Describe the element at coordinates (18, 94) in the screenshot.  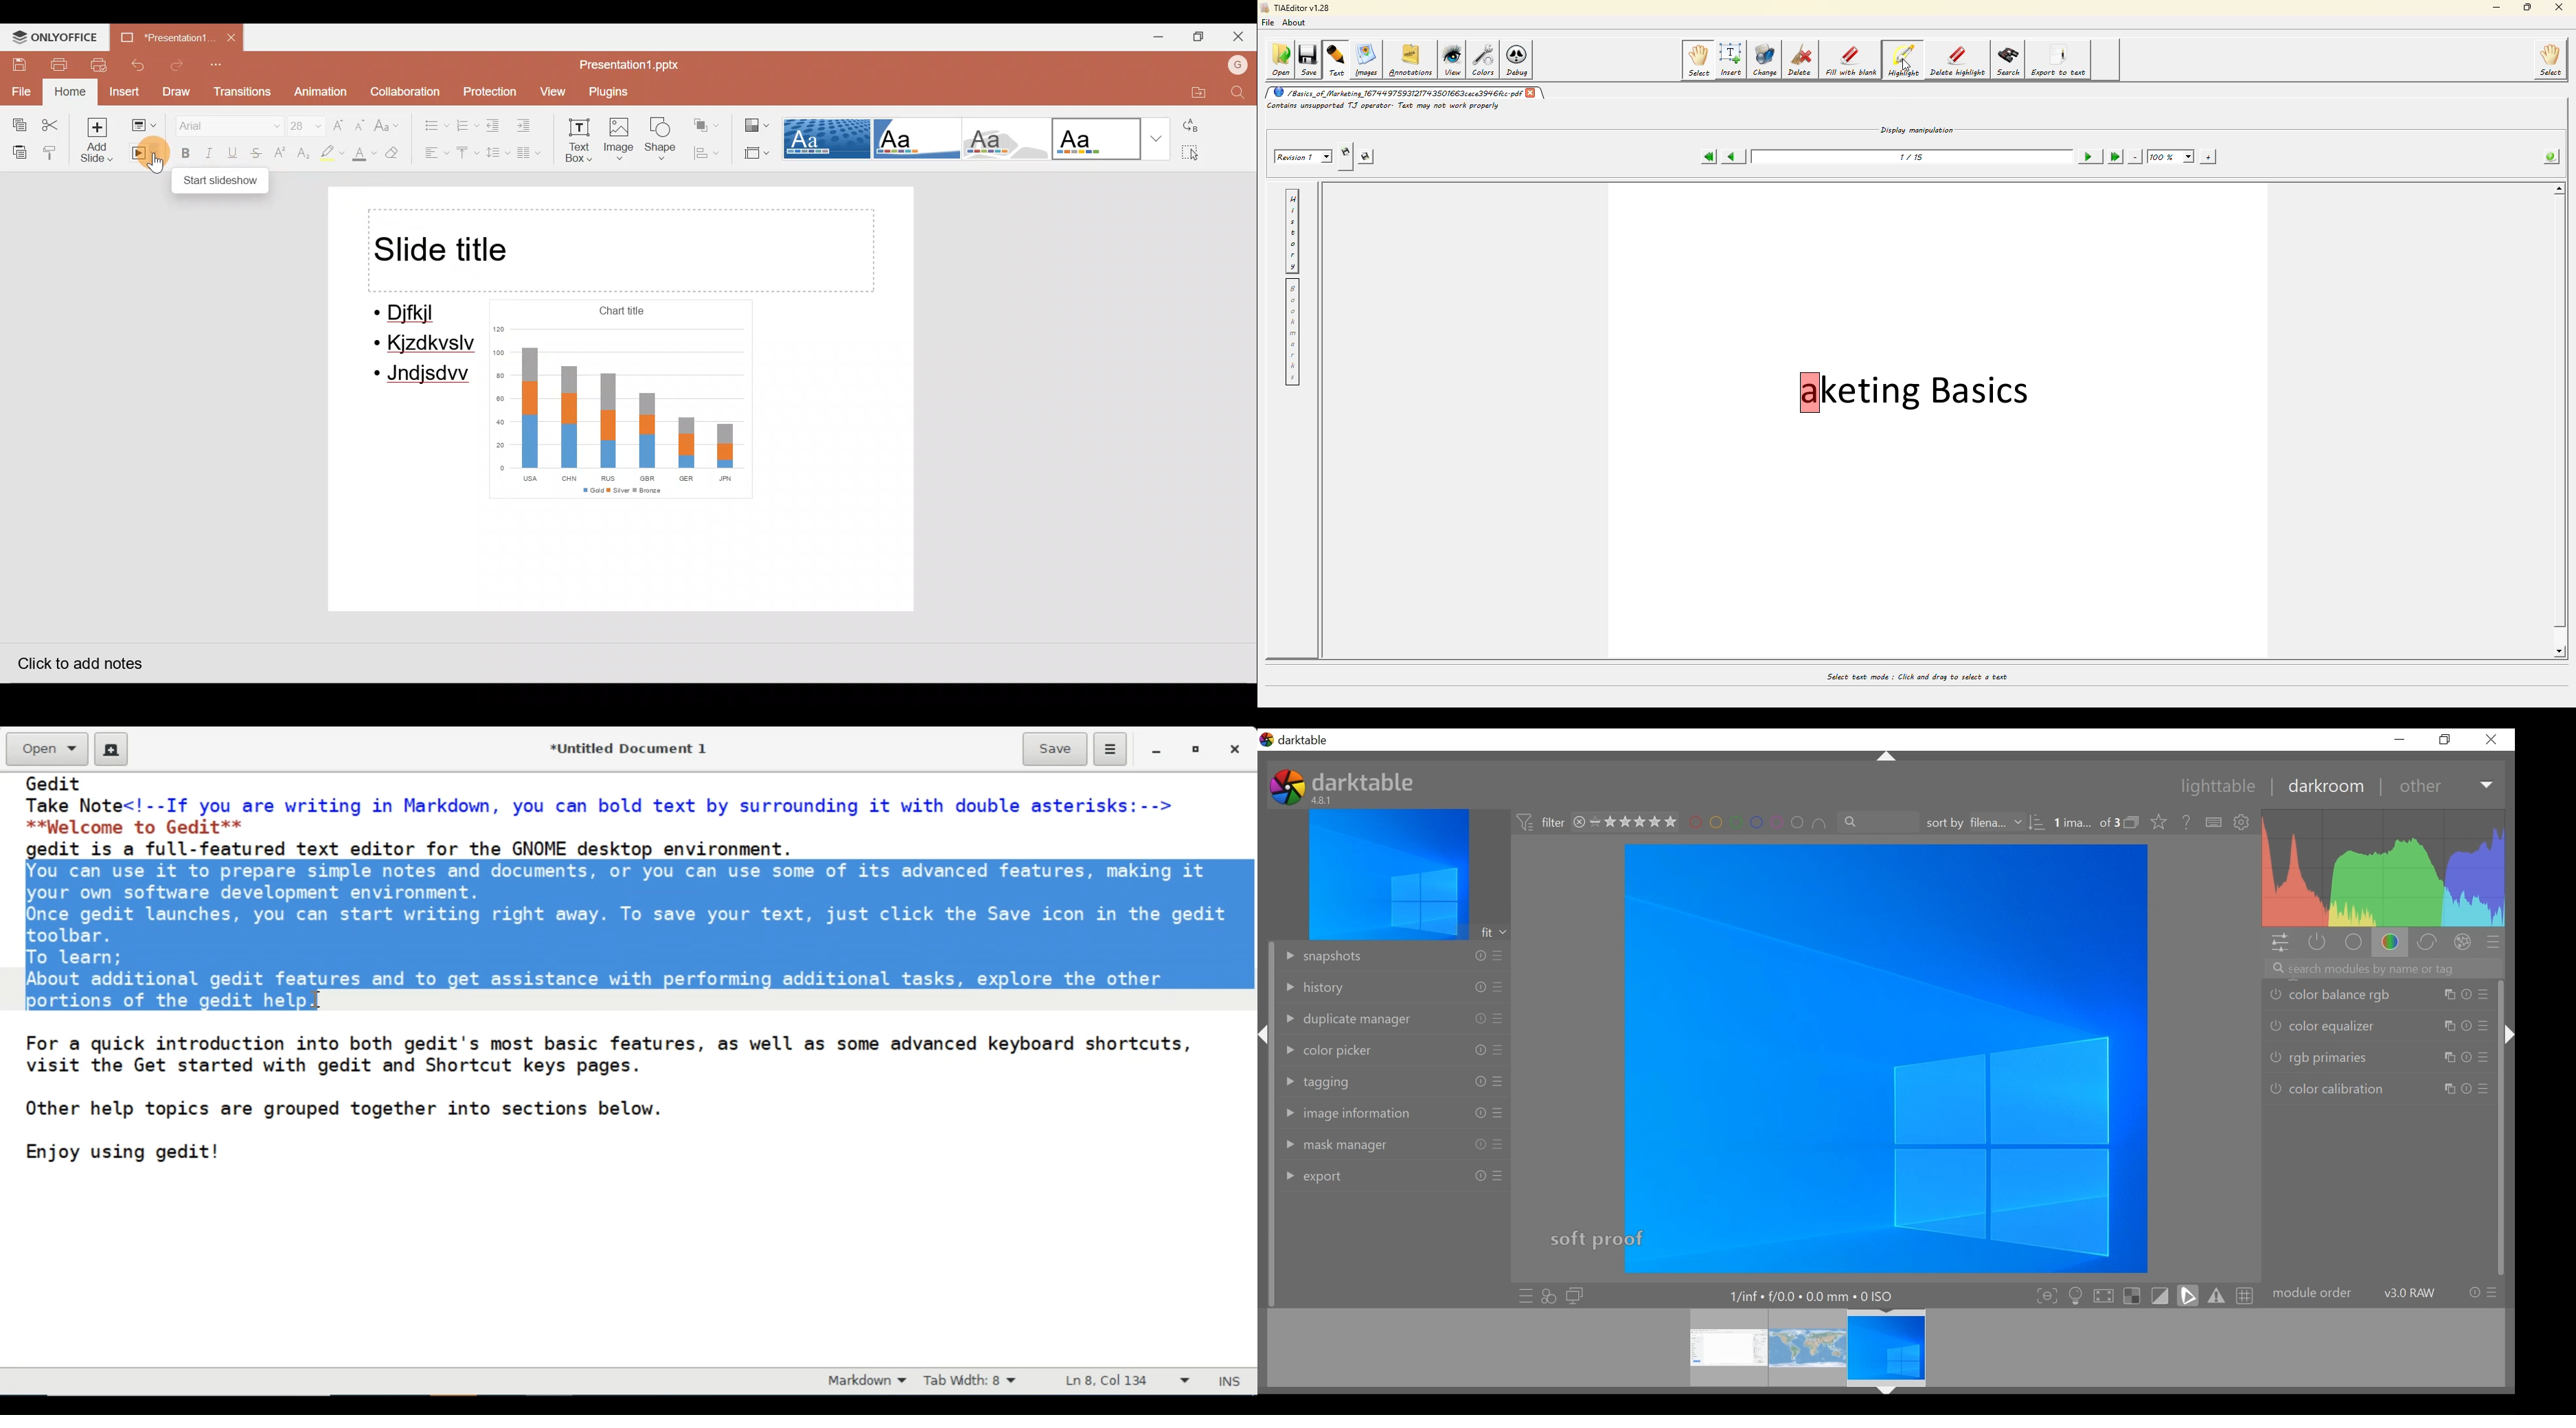
I see `File` at that location.